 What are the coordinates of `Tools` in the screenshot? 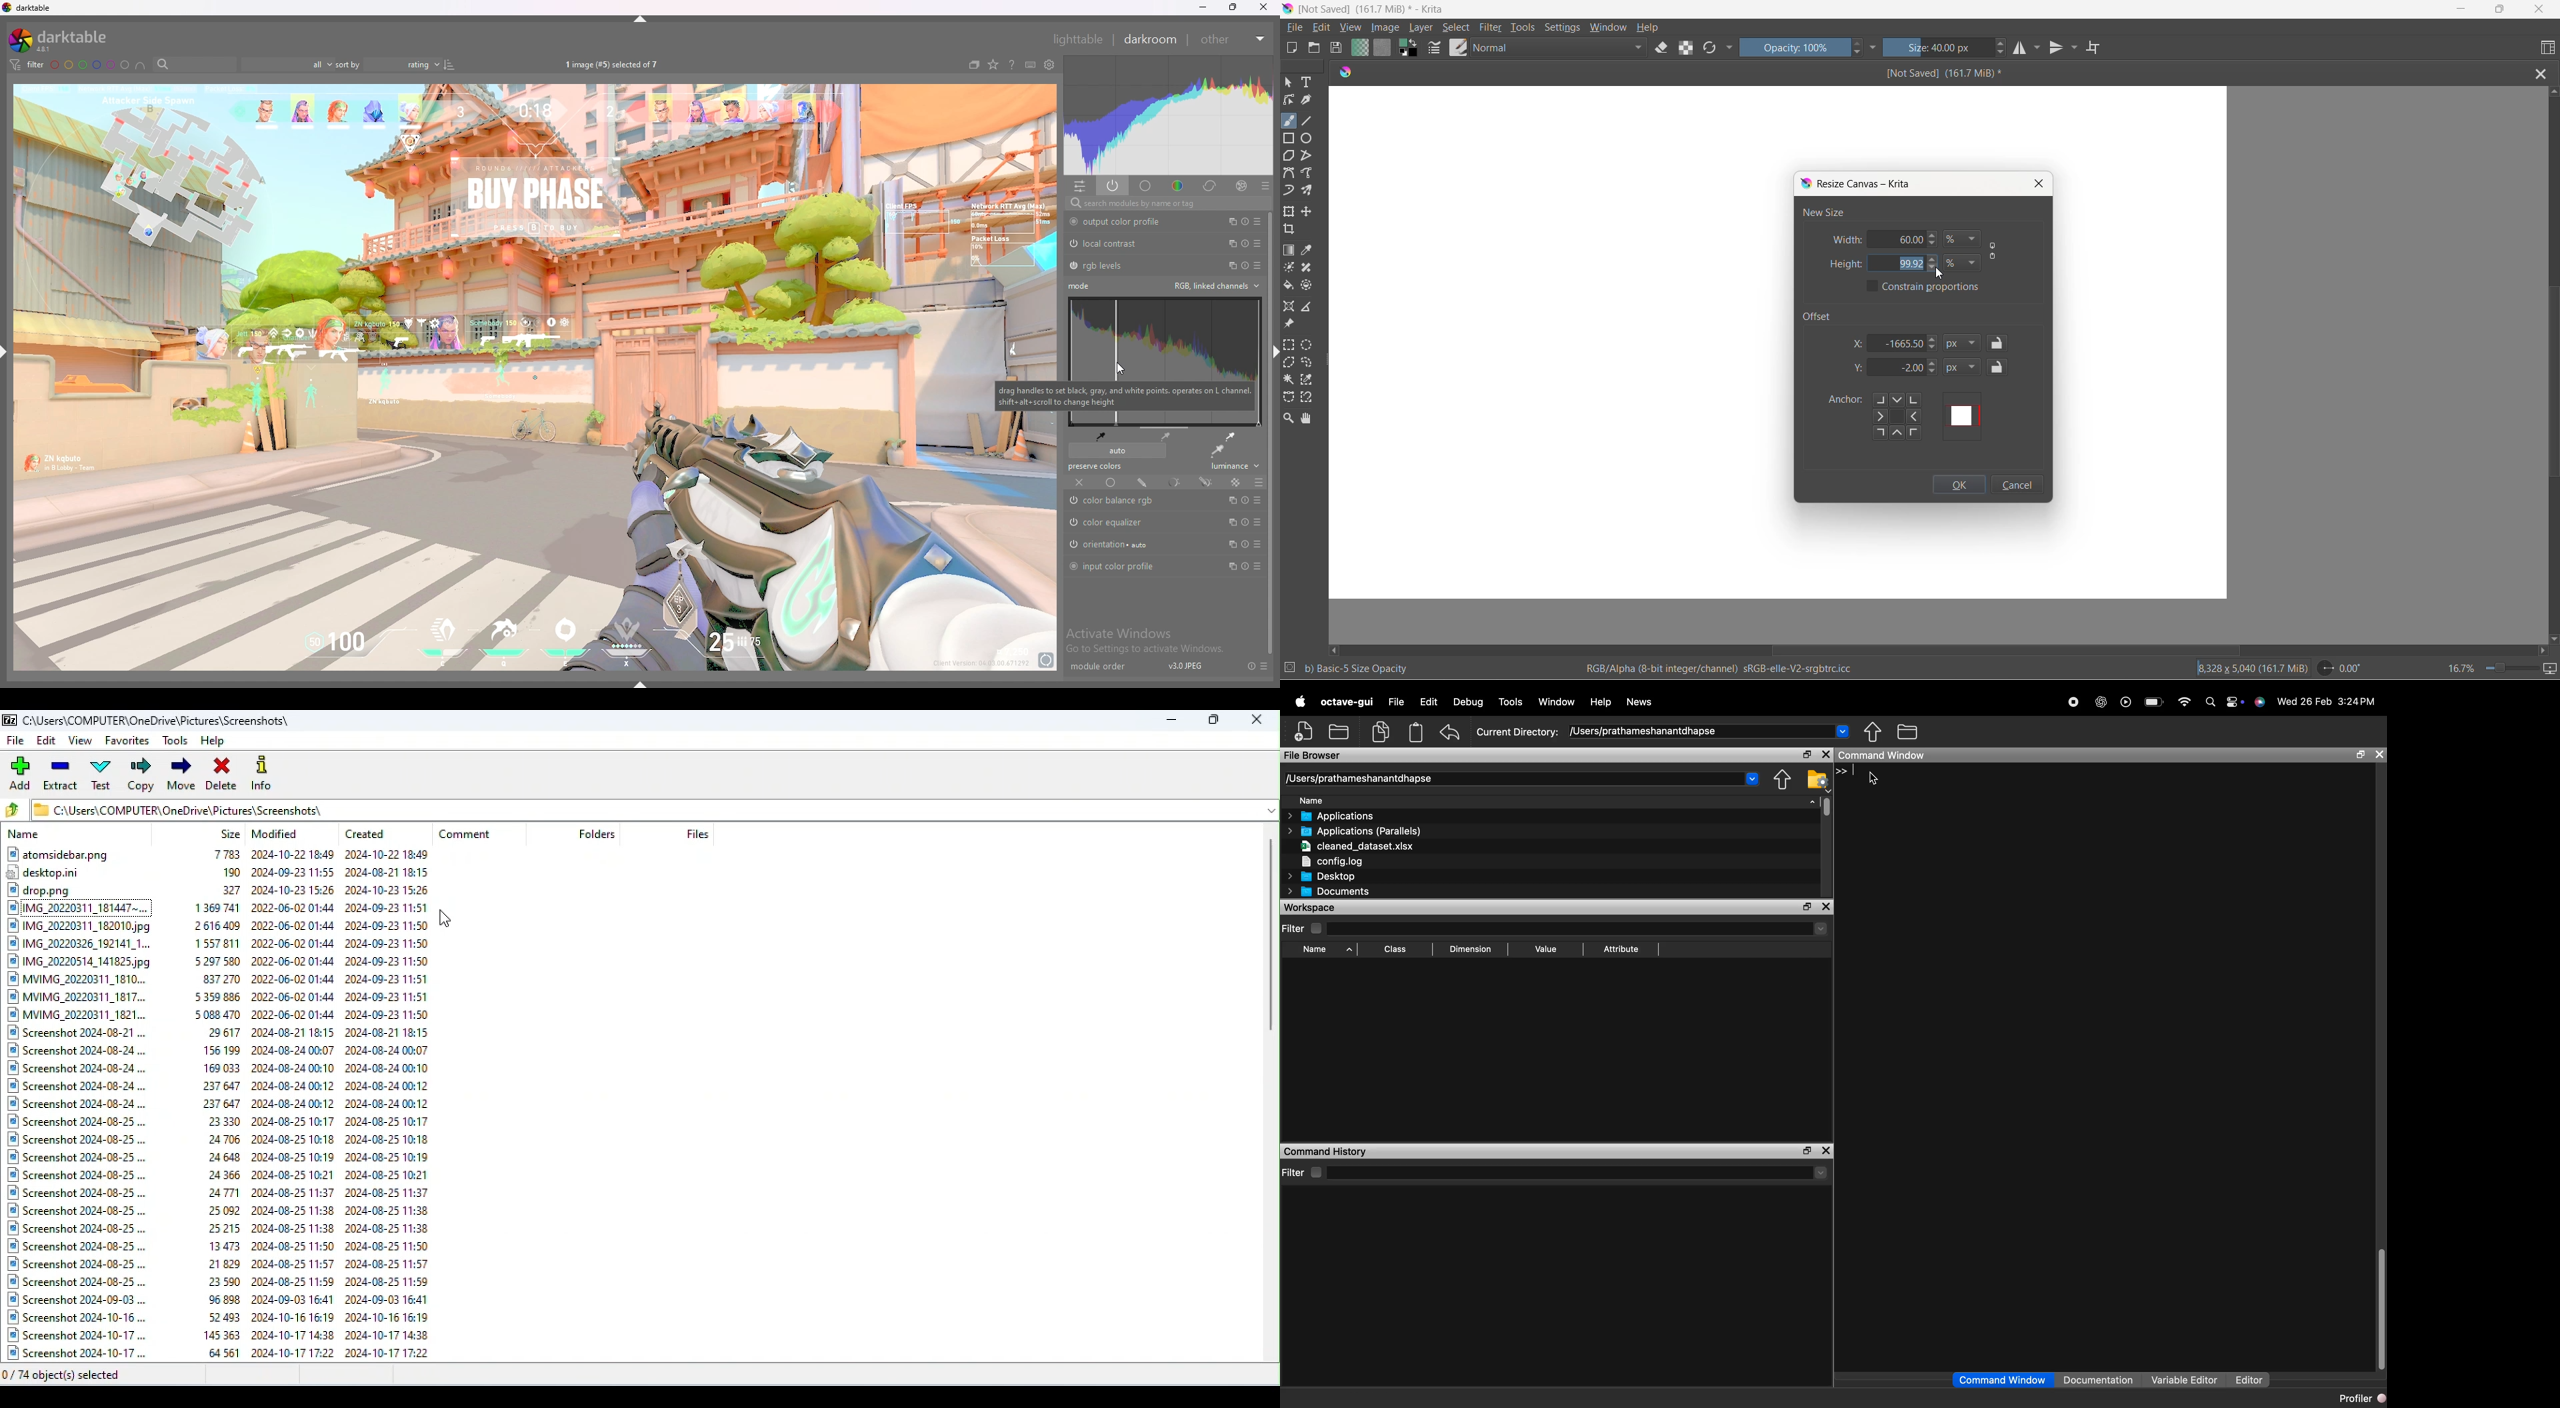 It's located at (1512, 701).